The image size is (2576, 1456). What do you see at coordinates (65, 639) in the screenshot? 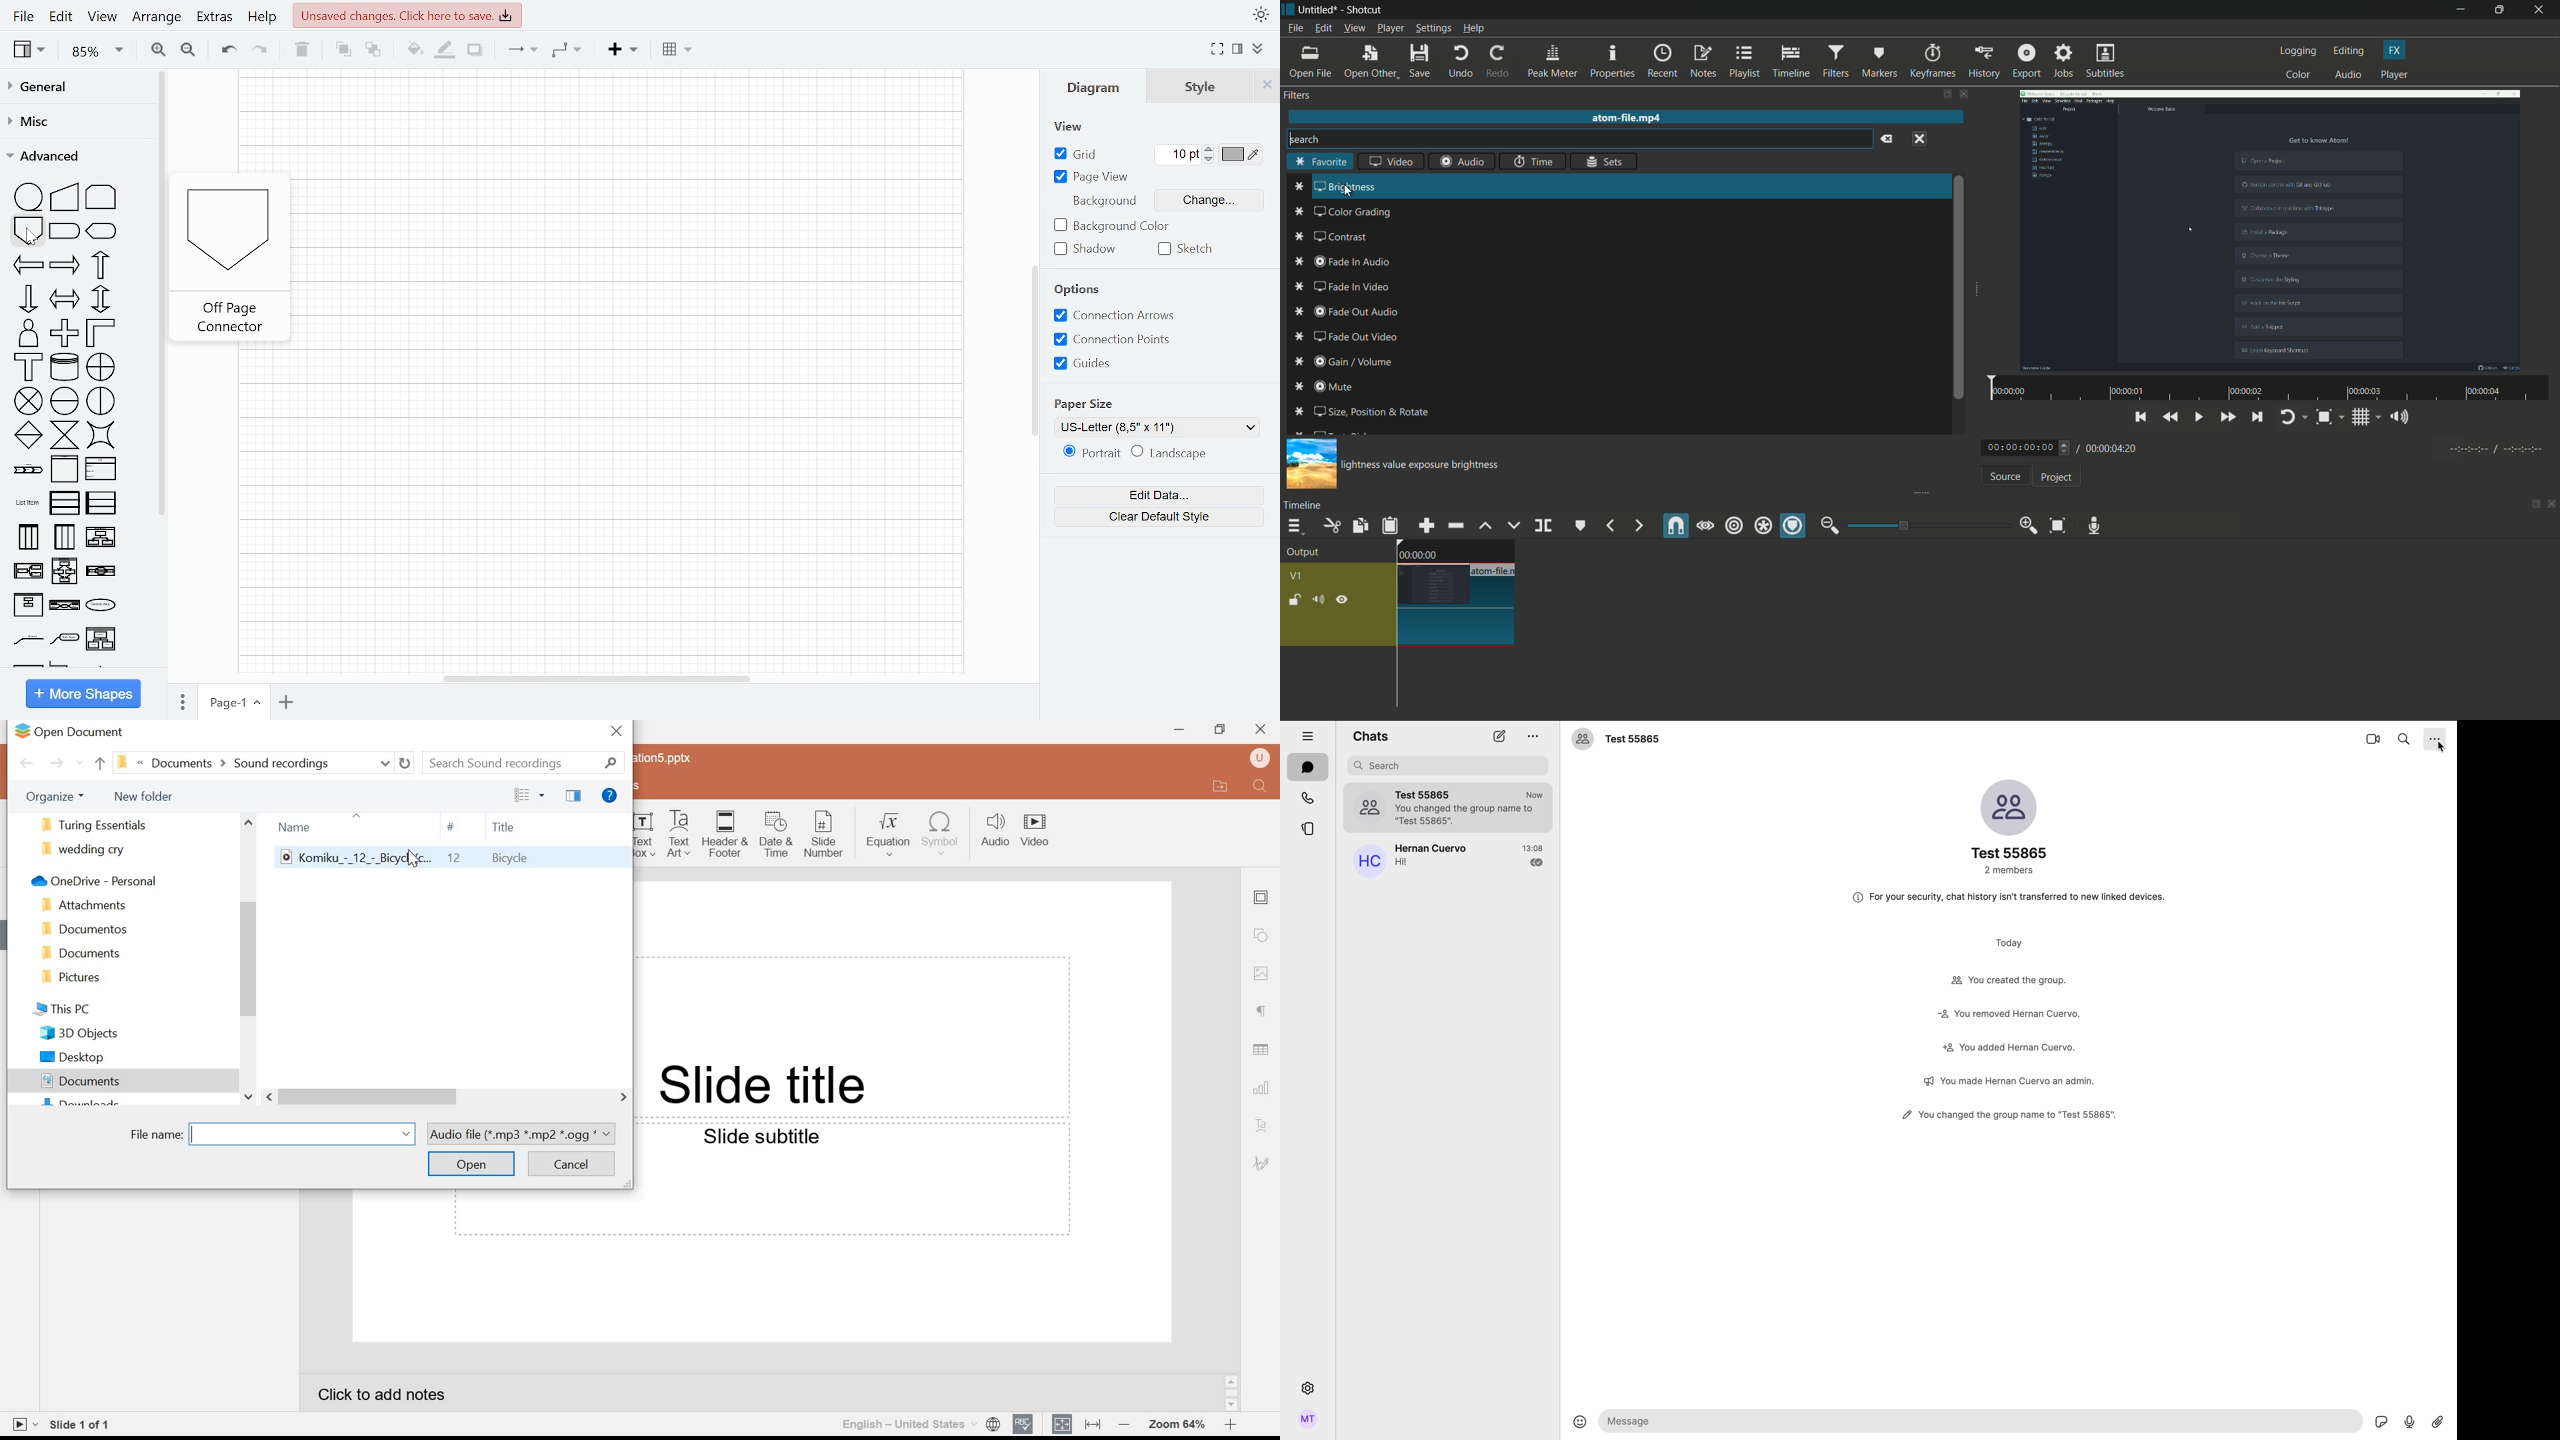
I see `orgchart` at bounding box center [65, 639].